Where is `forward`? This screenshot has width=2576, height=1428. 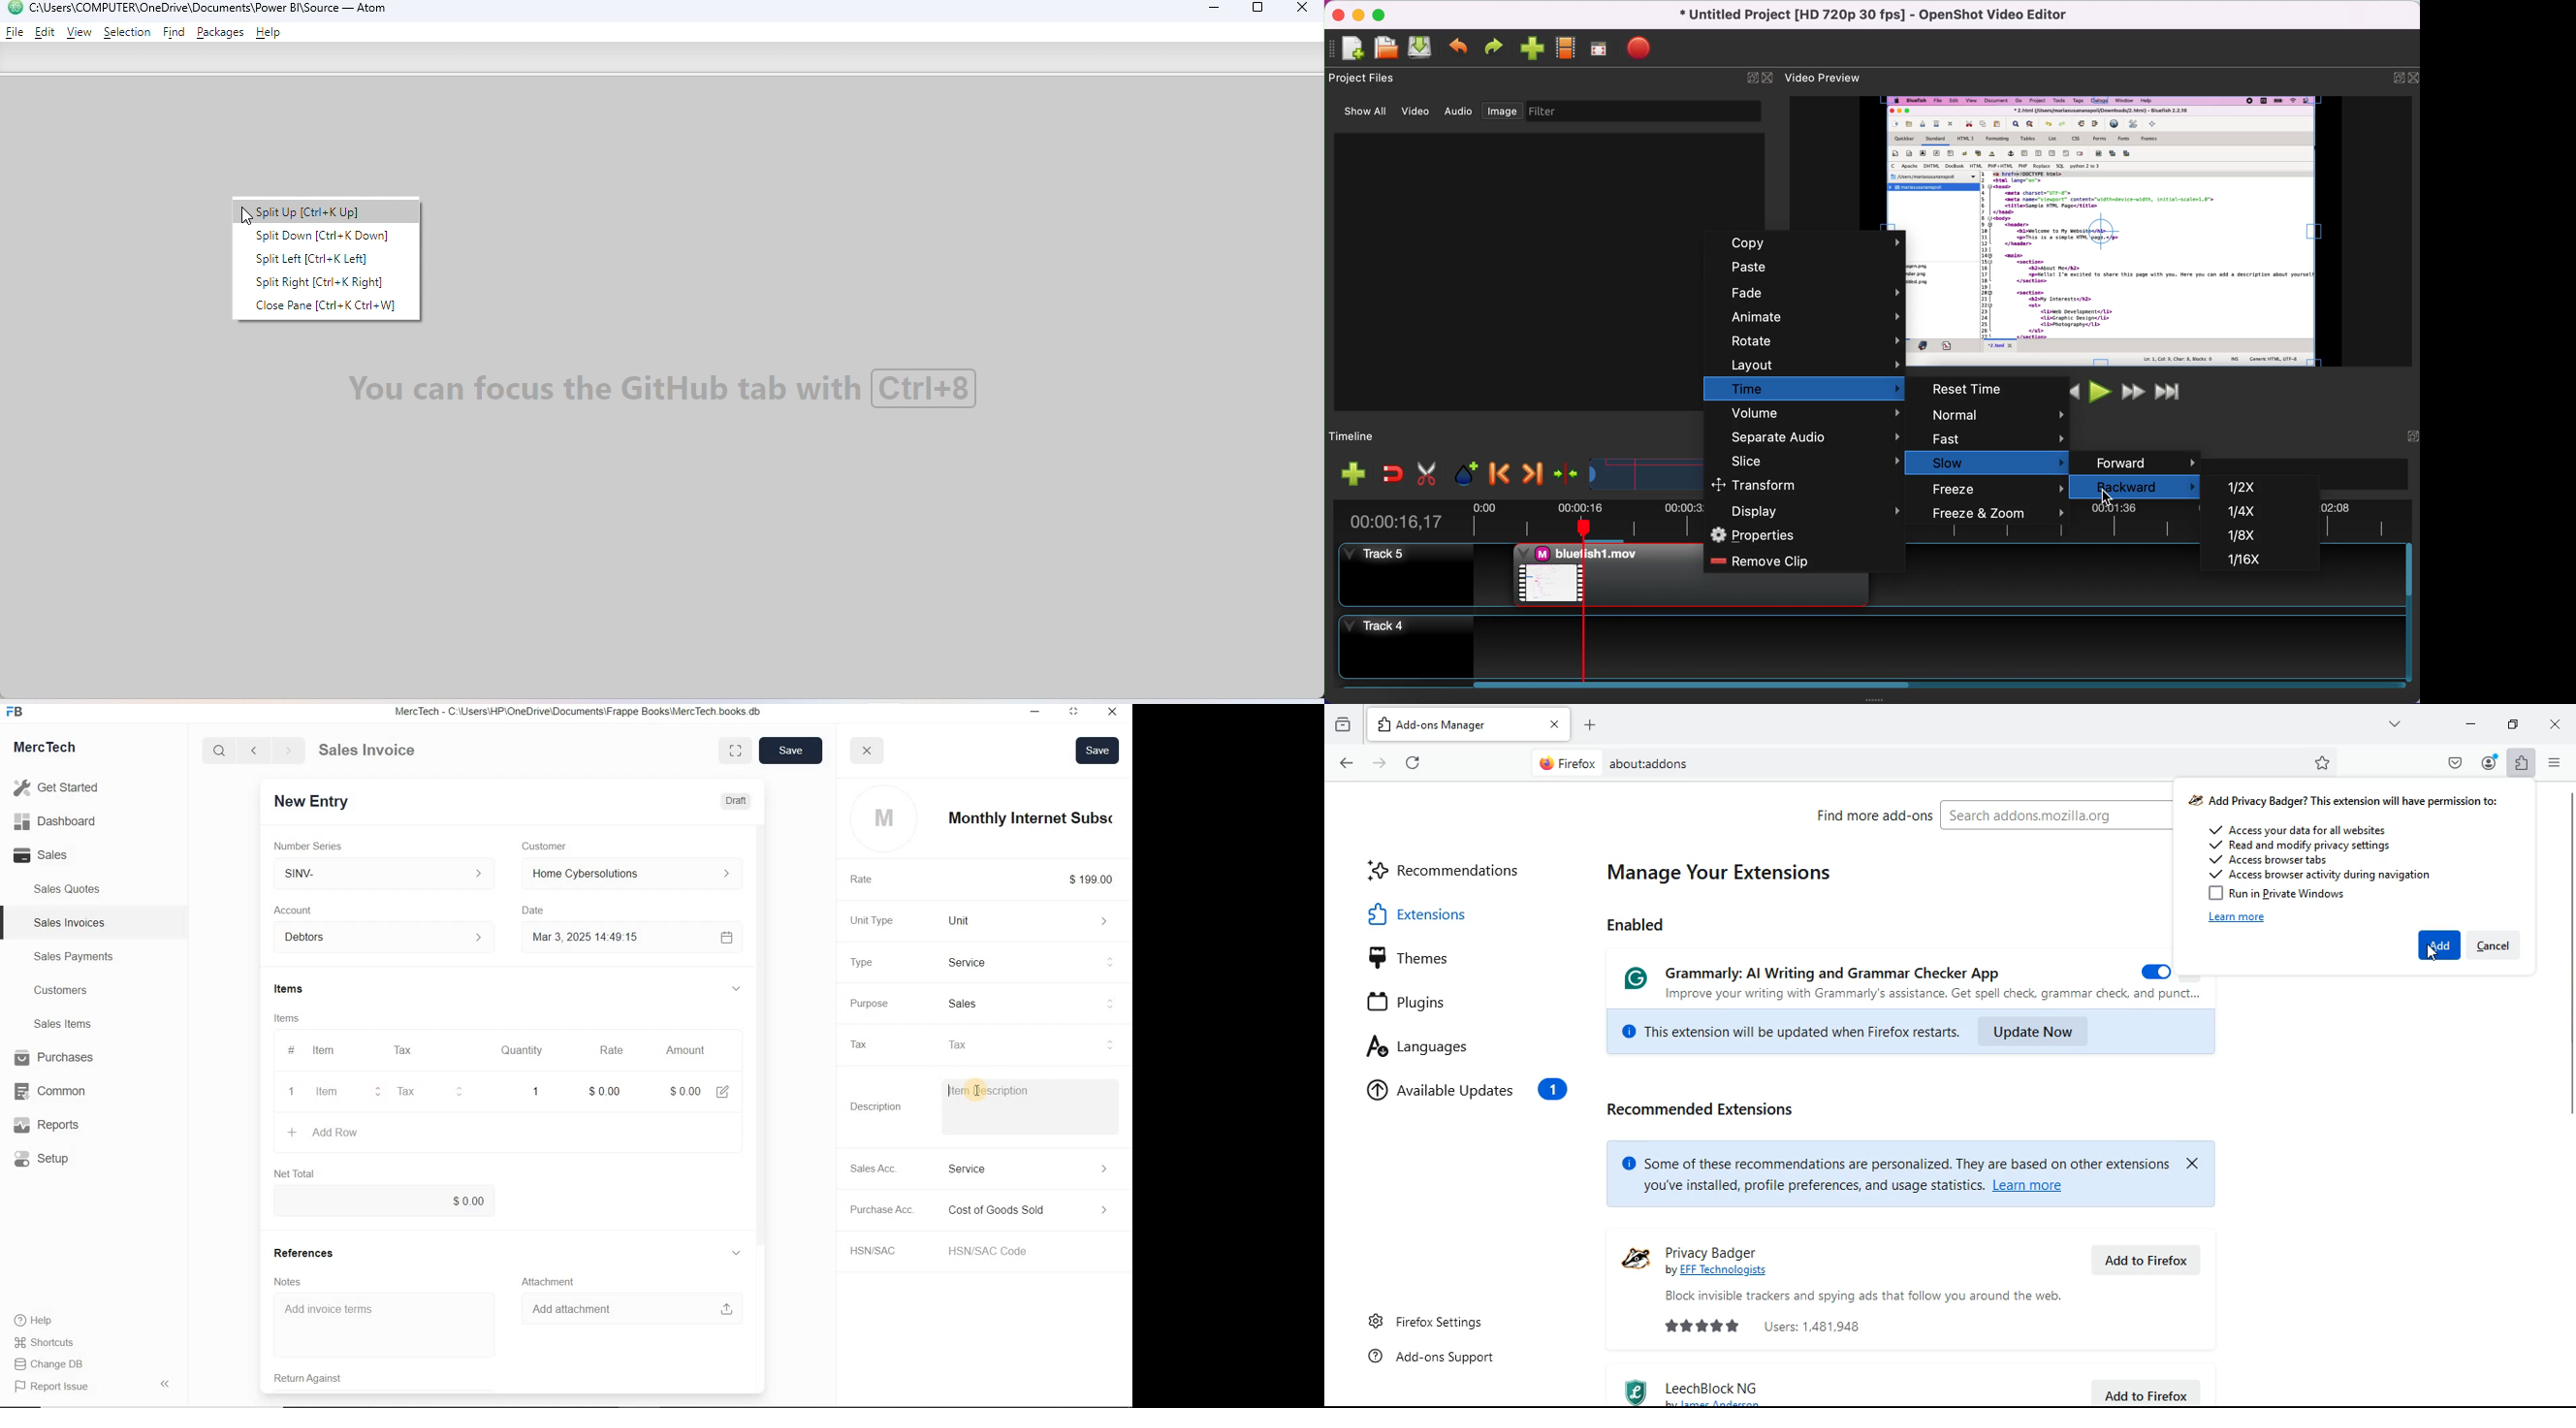
forward is located at coordinates (1378, 764).